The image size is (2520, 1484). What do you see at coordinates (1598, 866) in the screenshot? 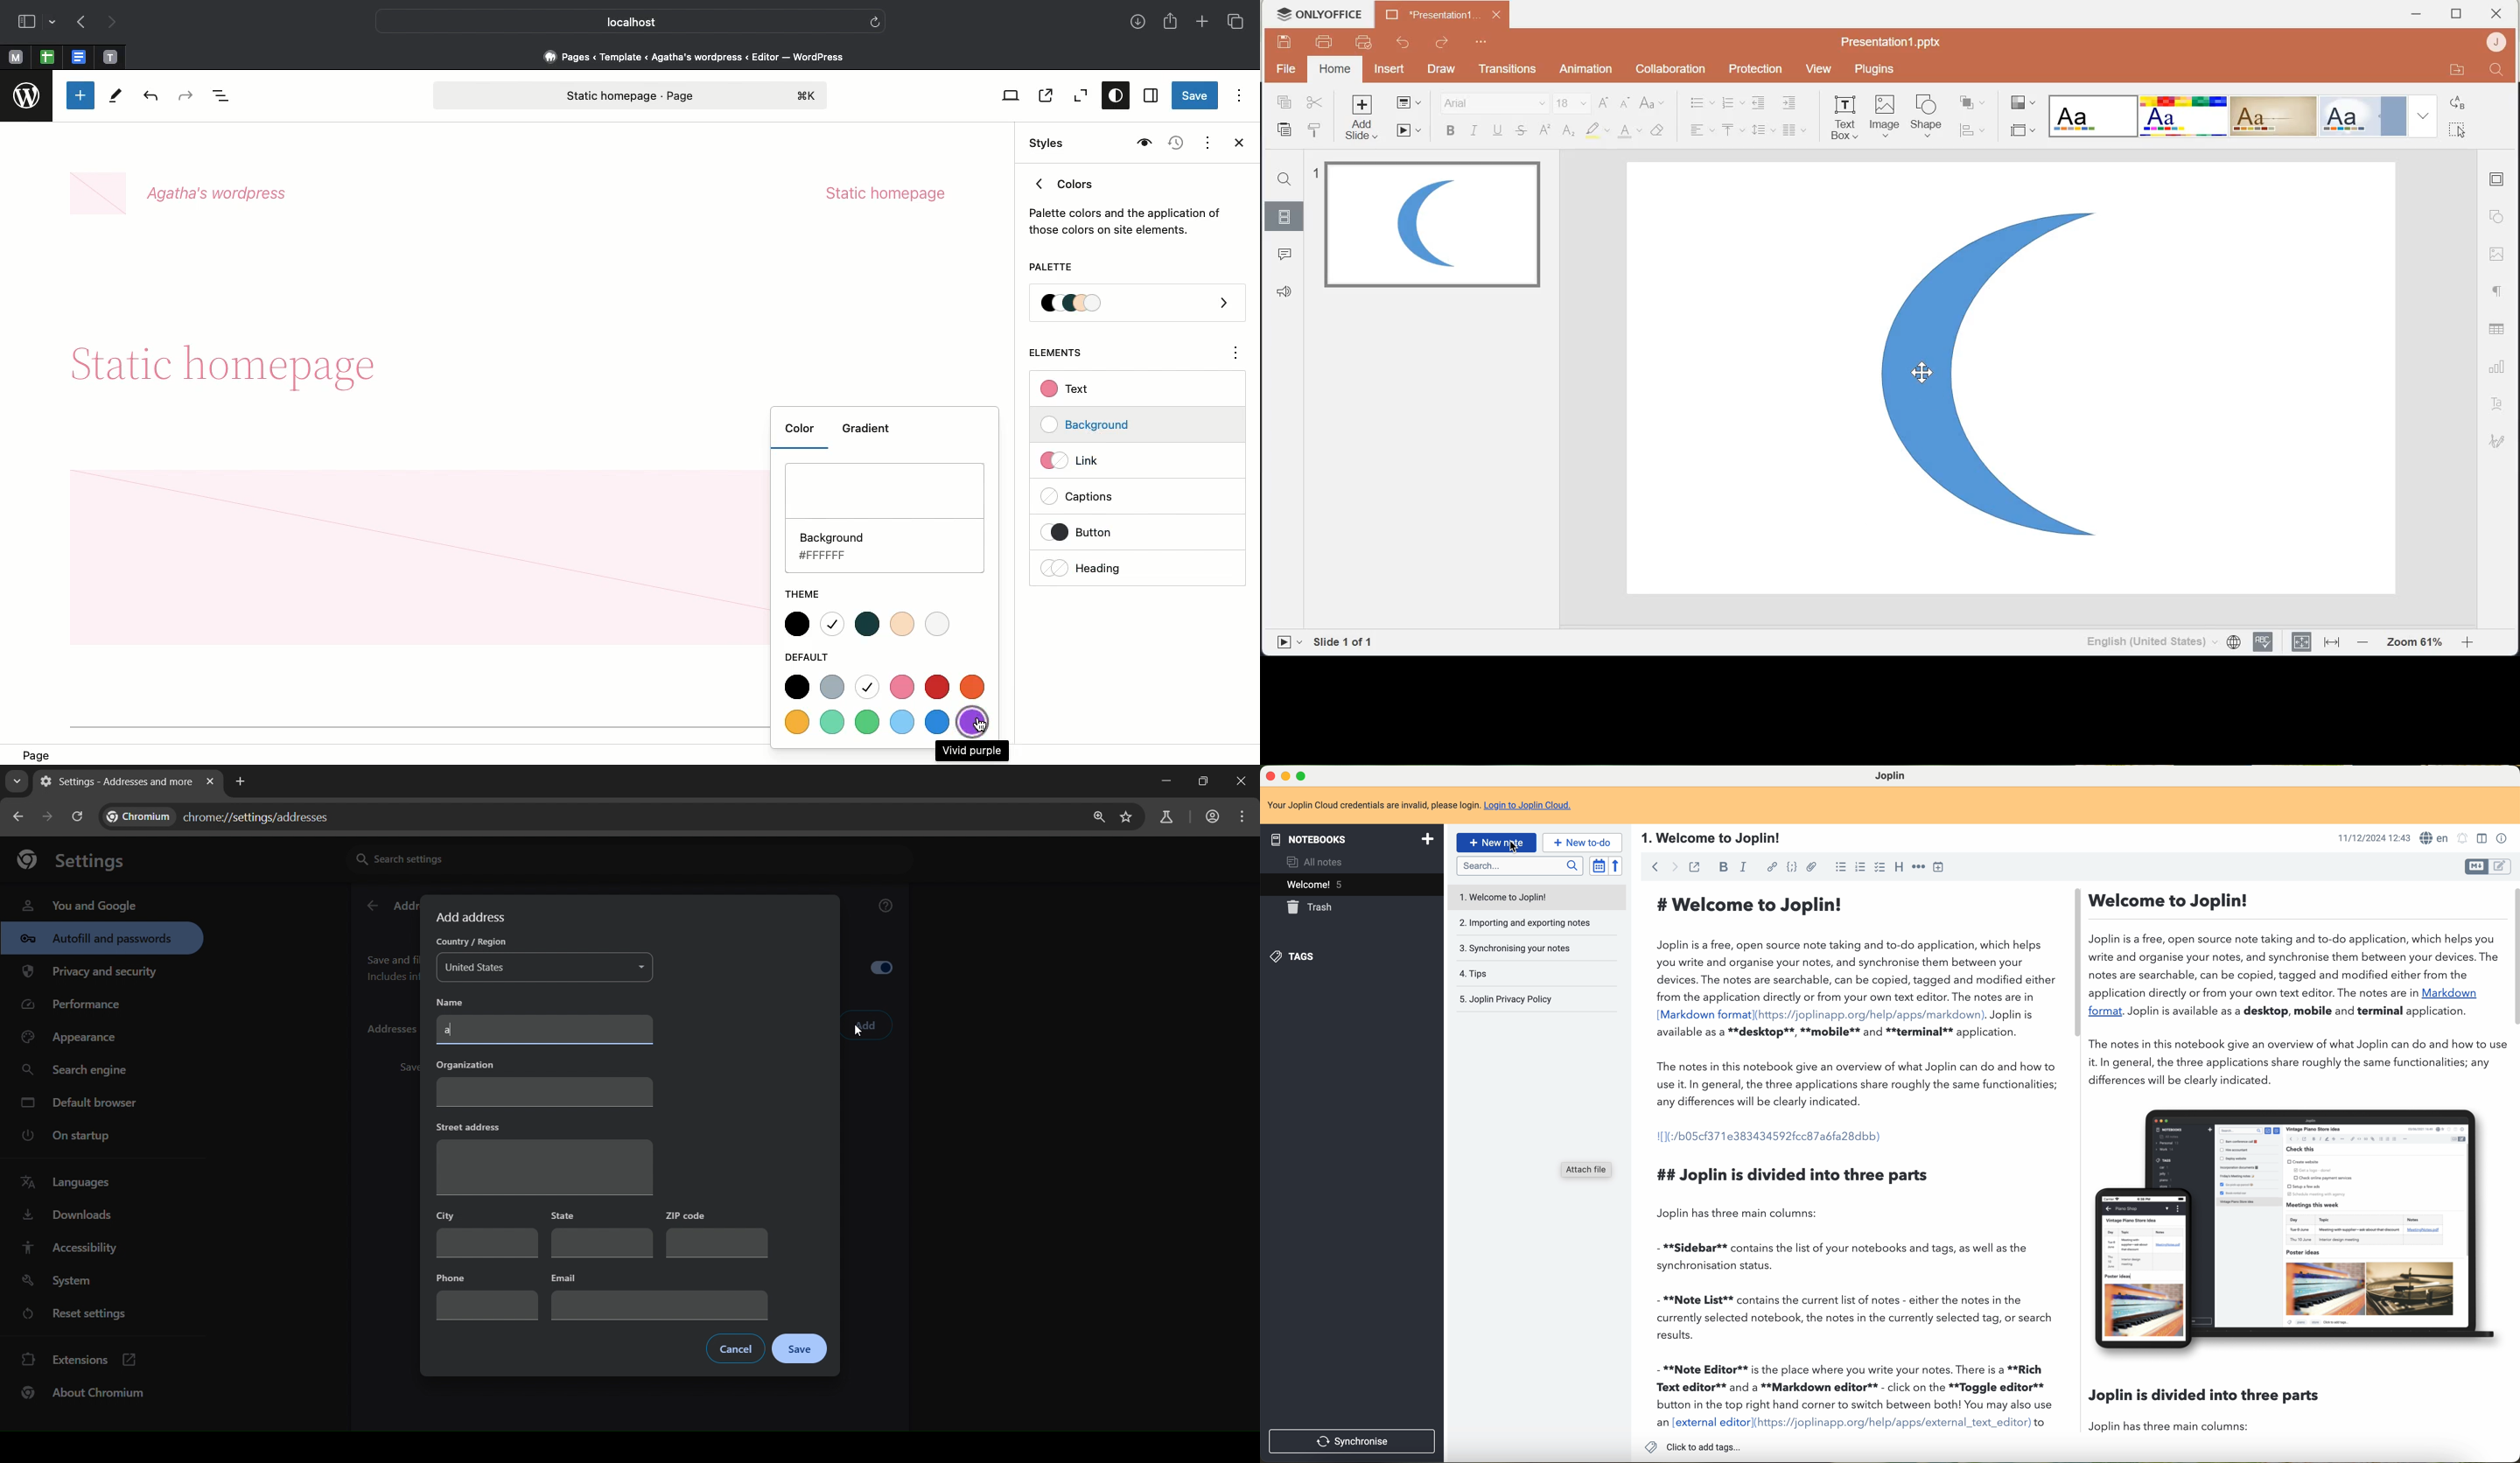
I see `toggle sort order field` at bounding box center [1598, 866].